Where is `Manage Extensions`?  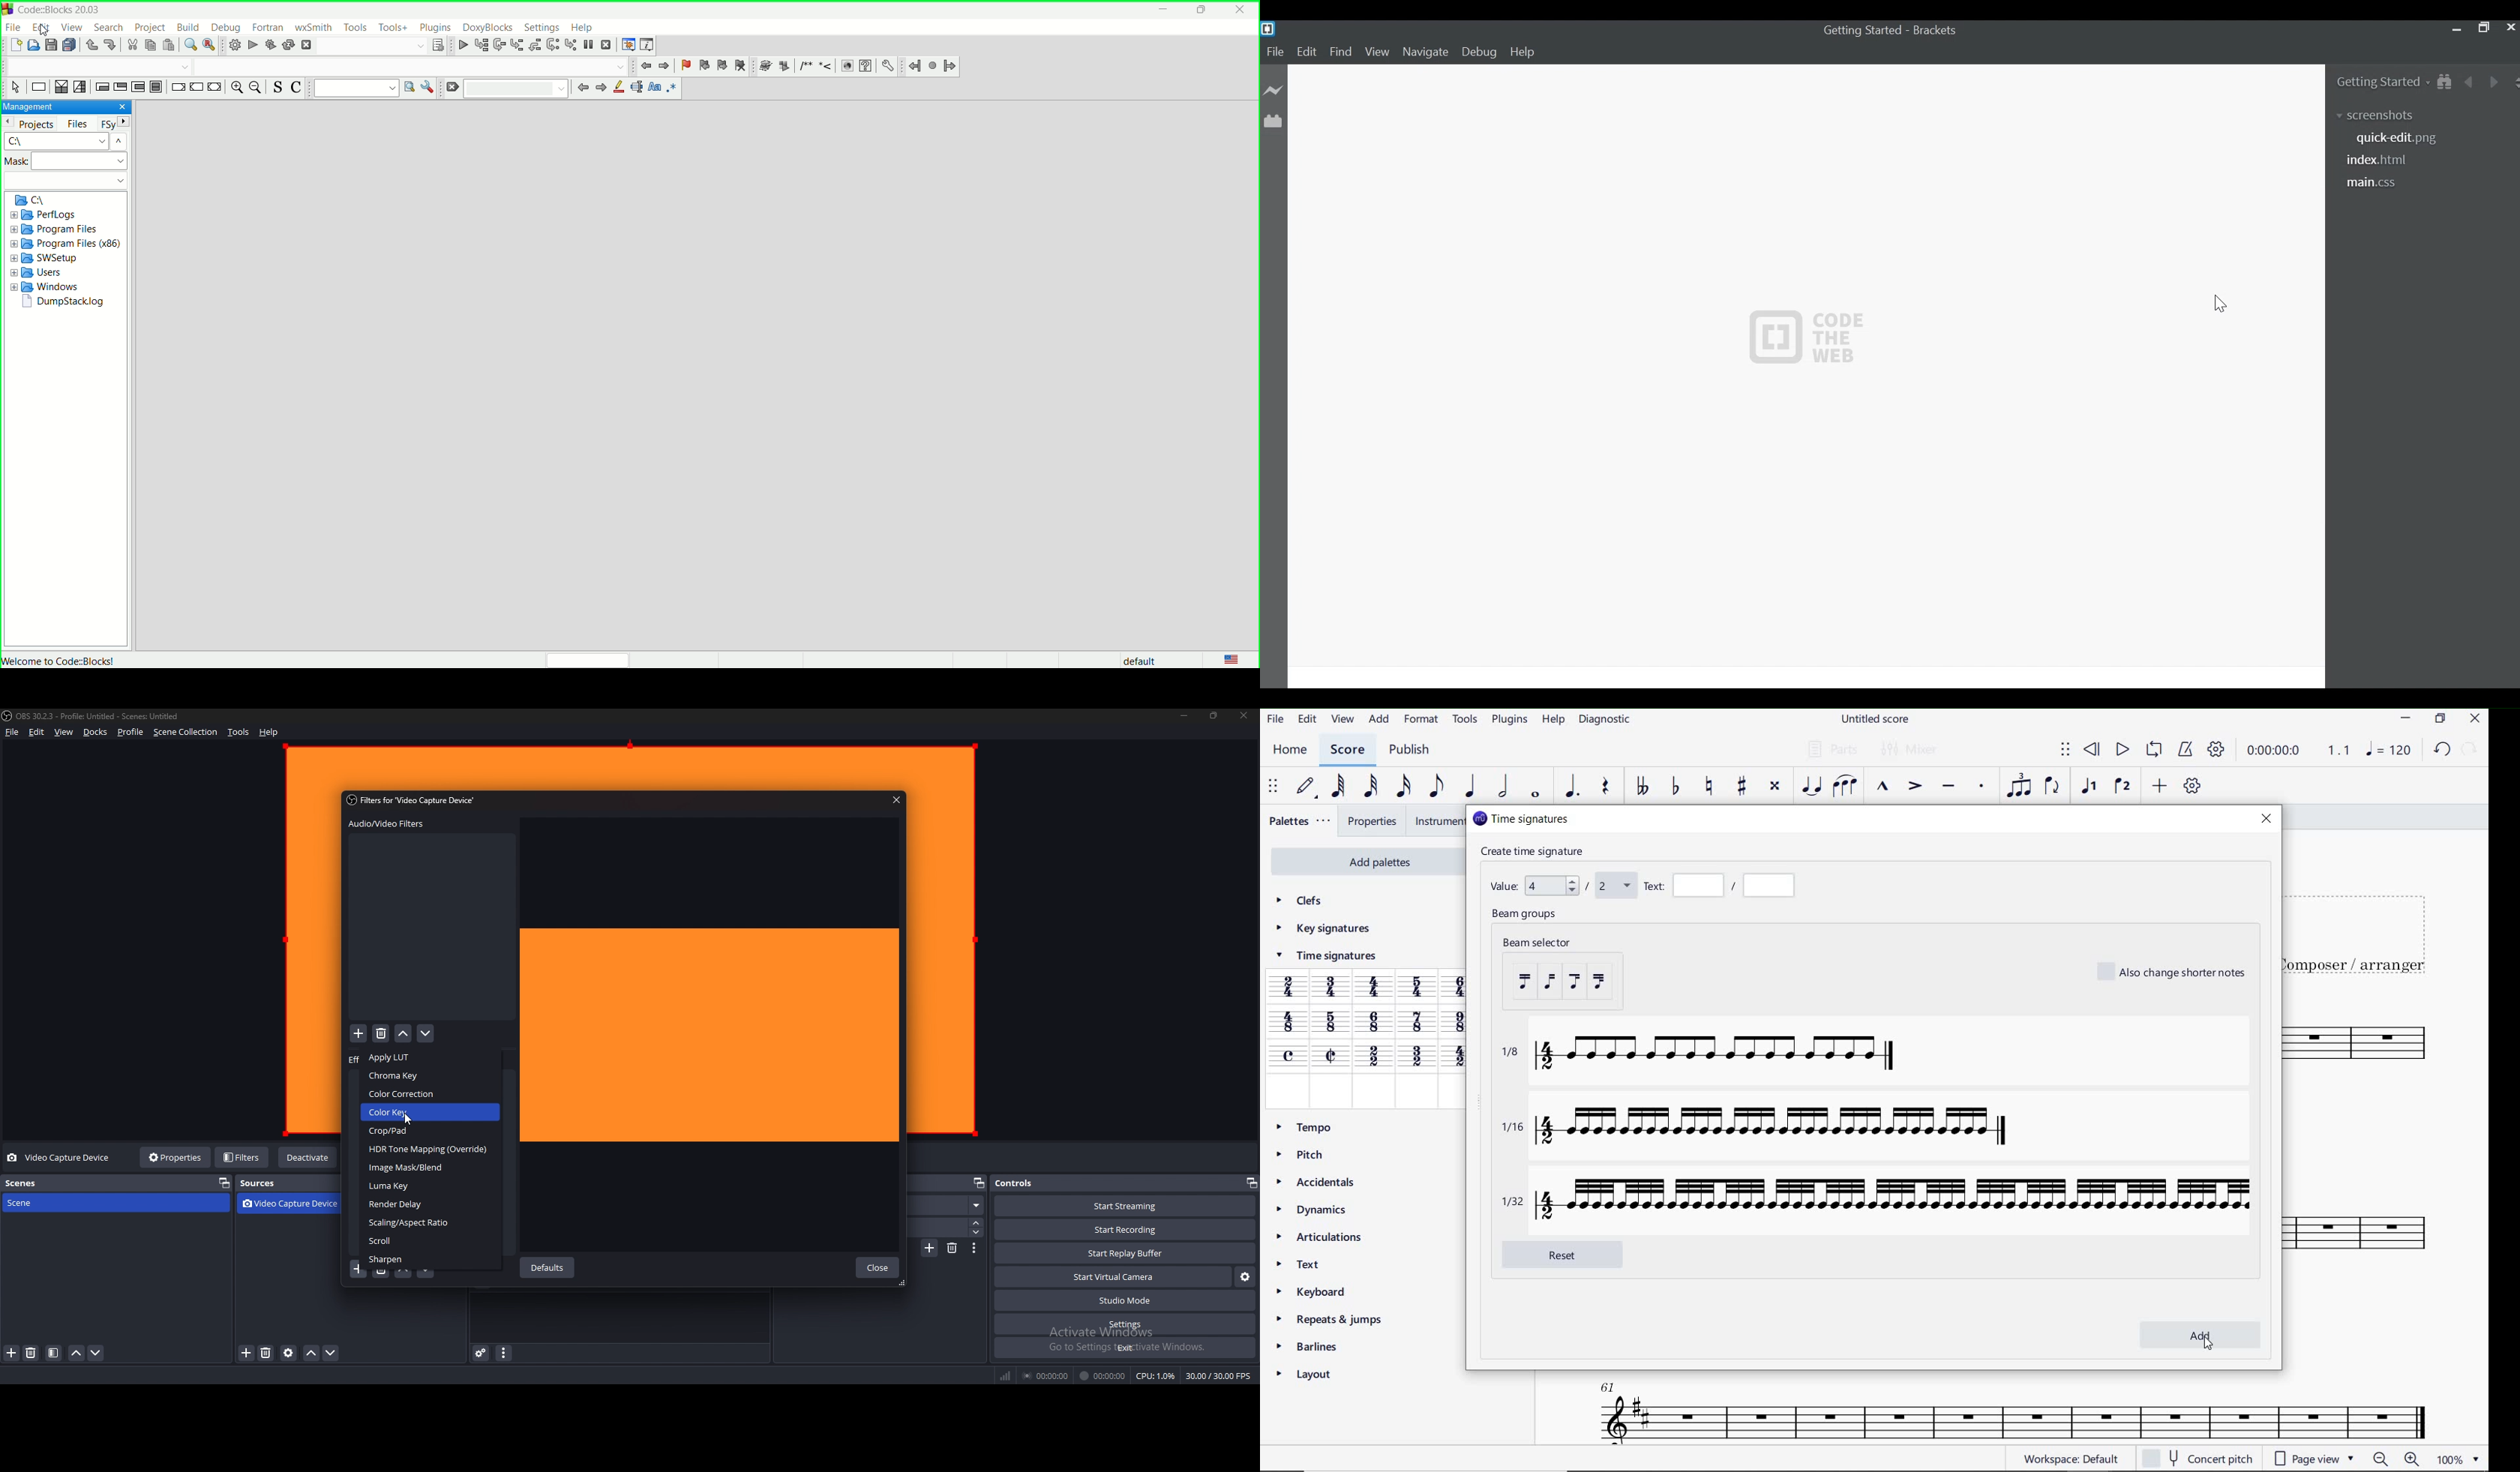
Manage Extensions is located at coordinates (1271, 119).